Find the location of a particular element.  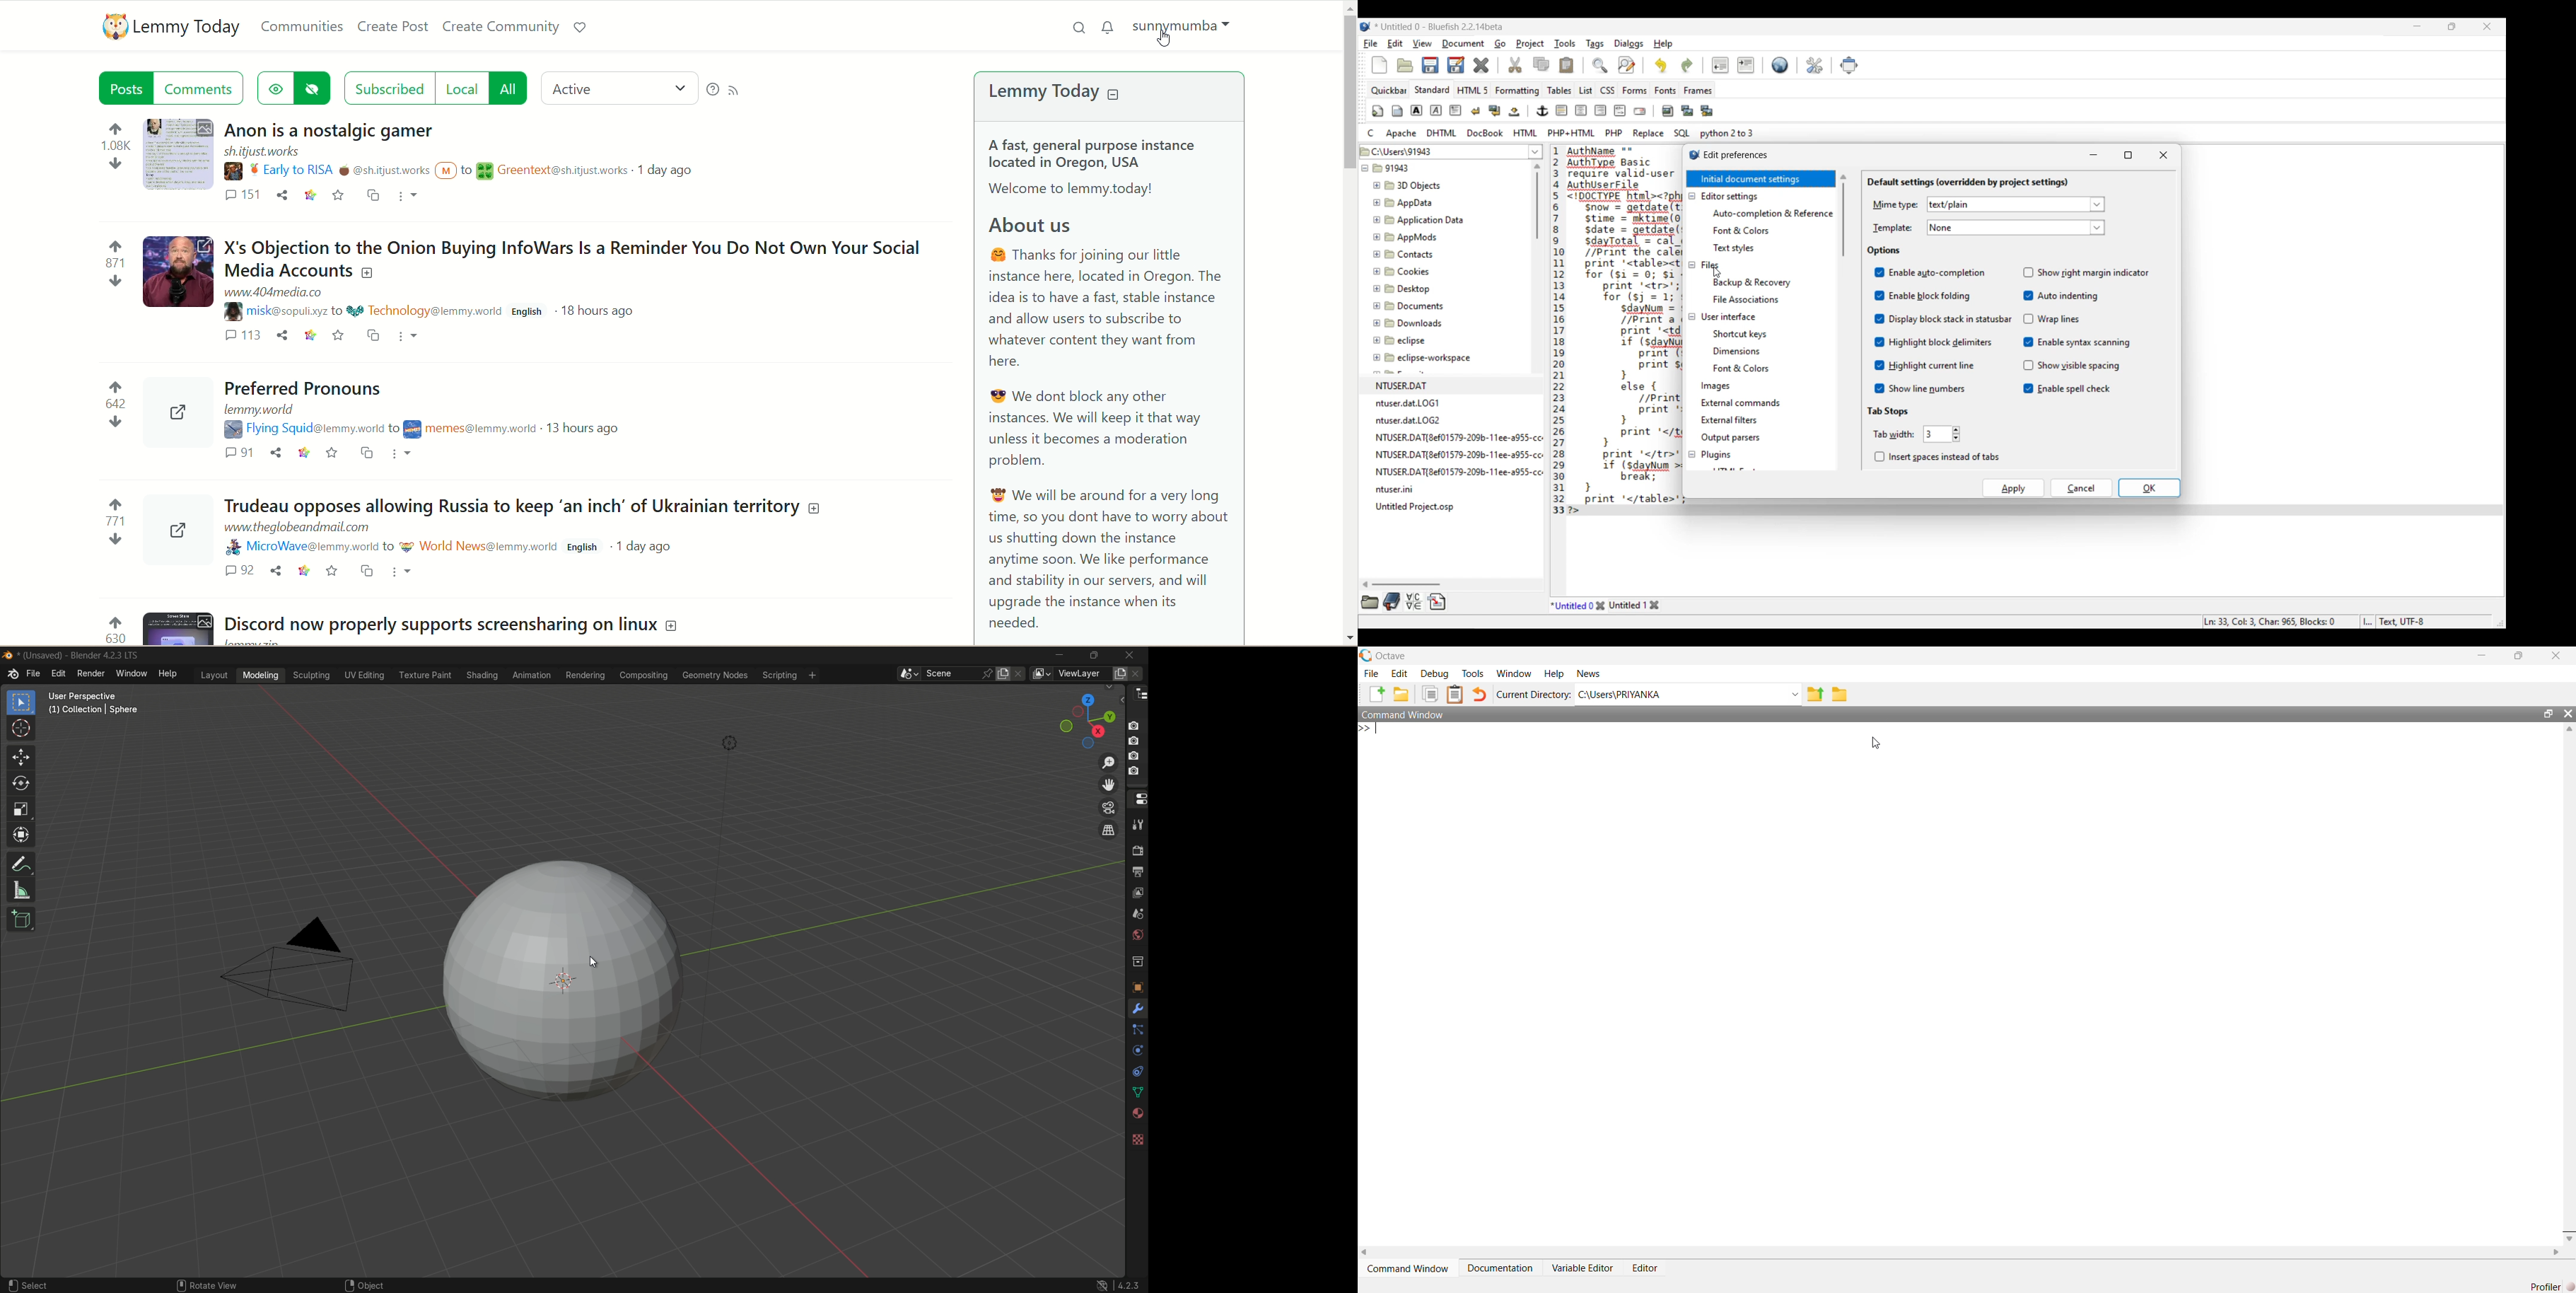

URL is located at coordinates (262, 152).